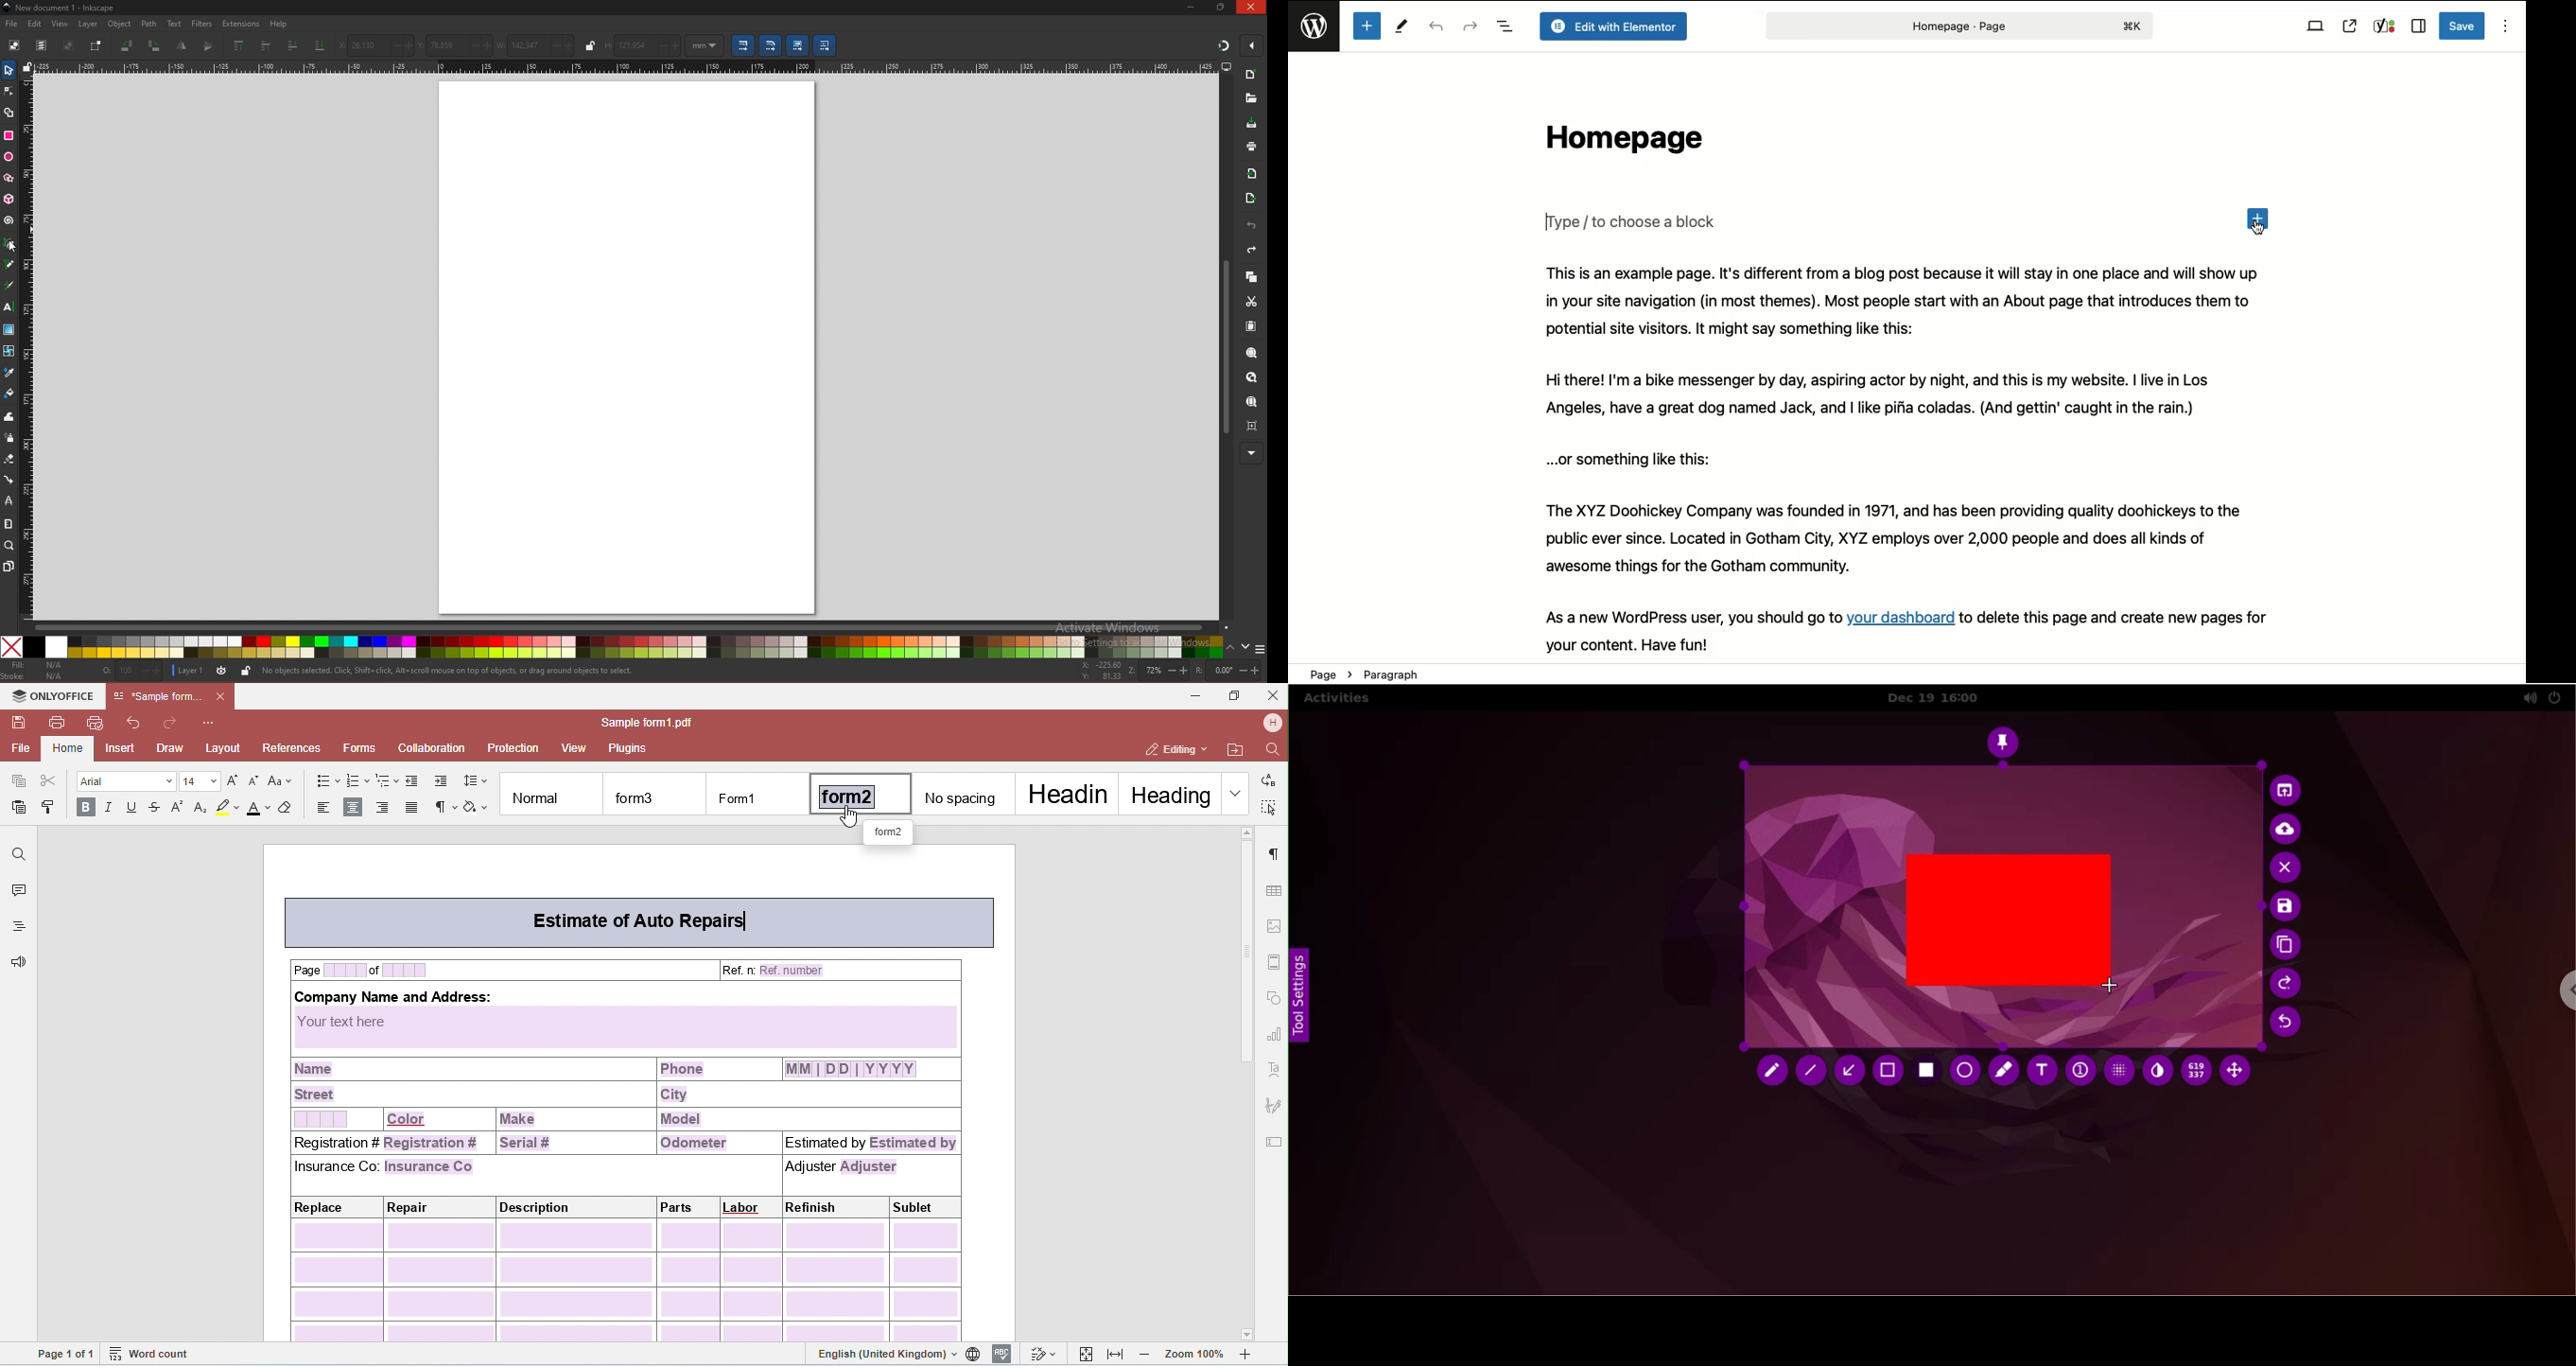 The height and width of the screenshot is (1372, 2576). What do you see at coordinates (1635, 458) in the screenshot?
I see `...or something like this:` at bounding box center [1635, 458].